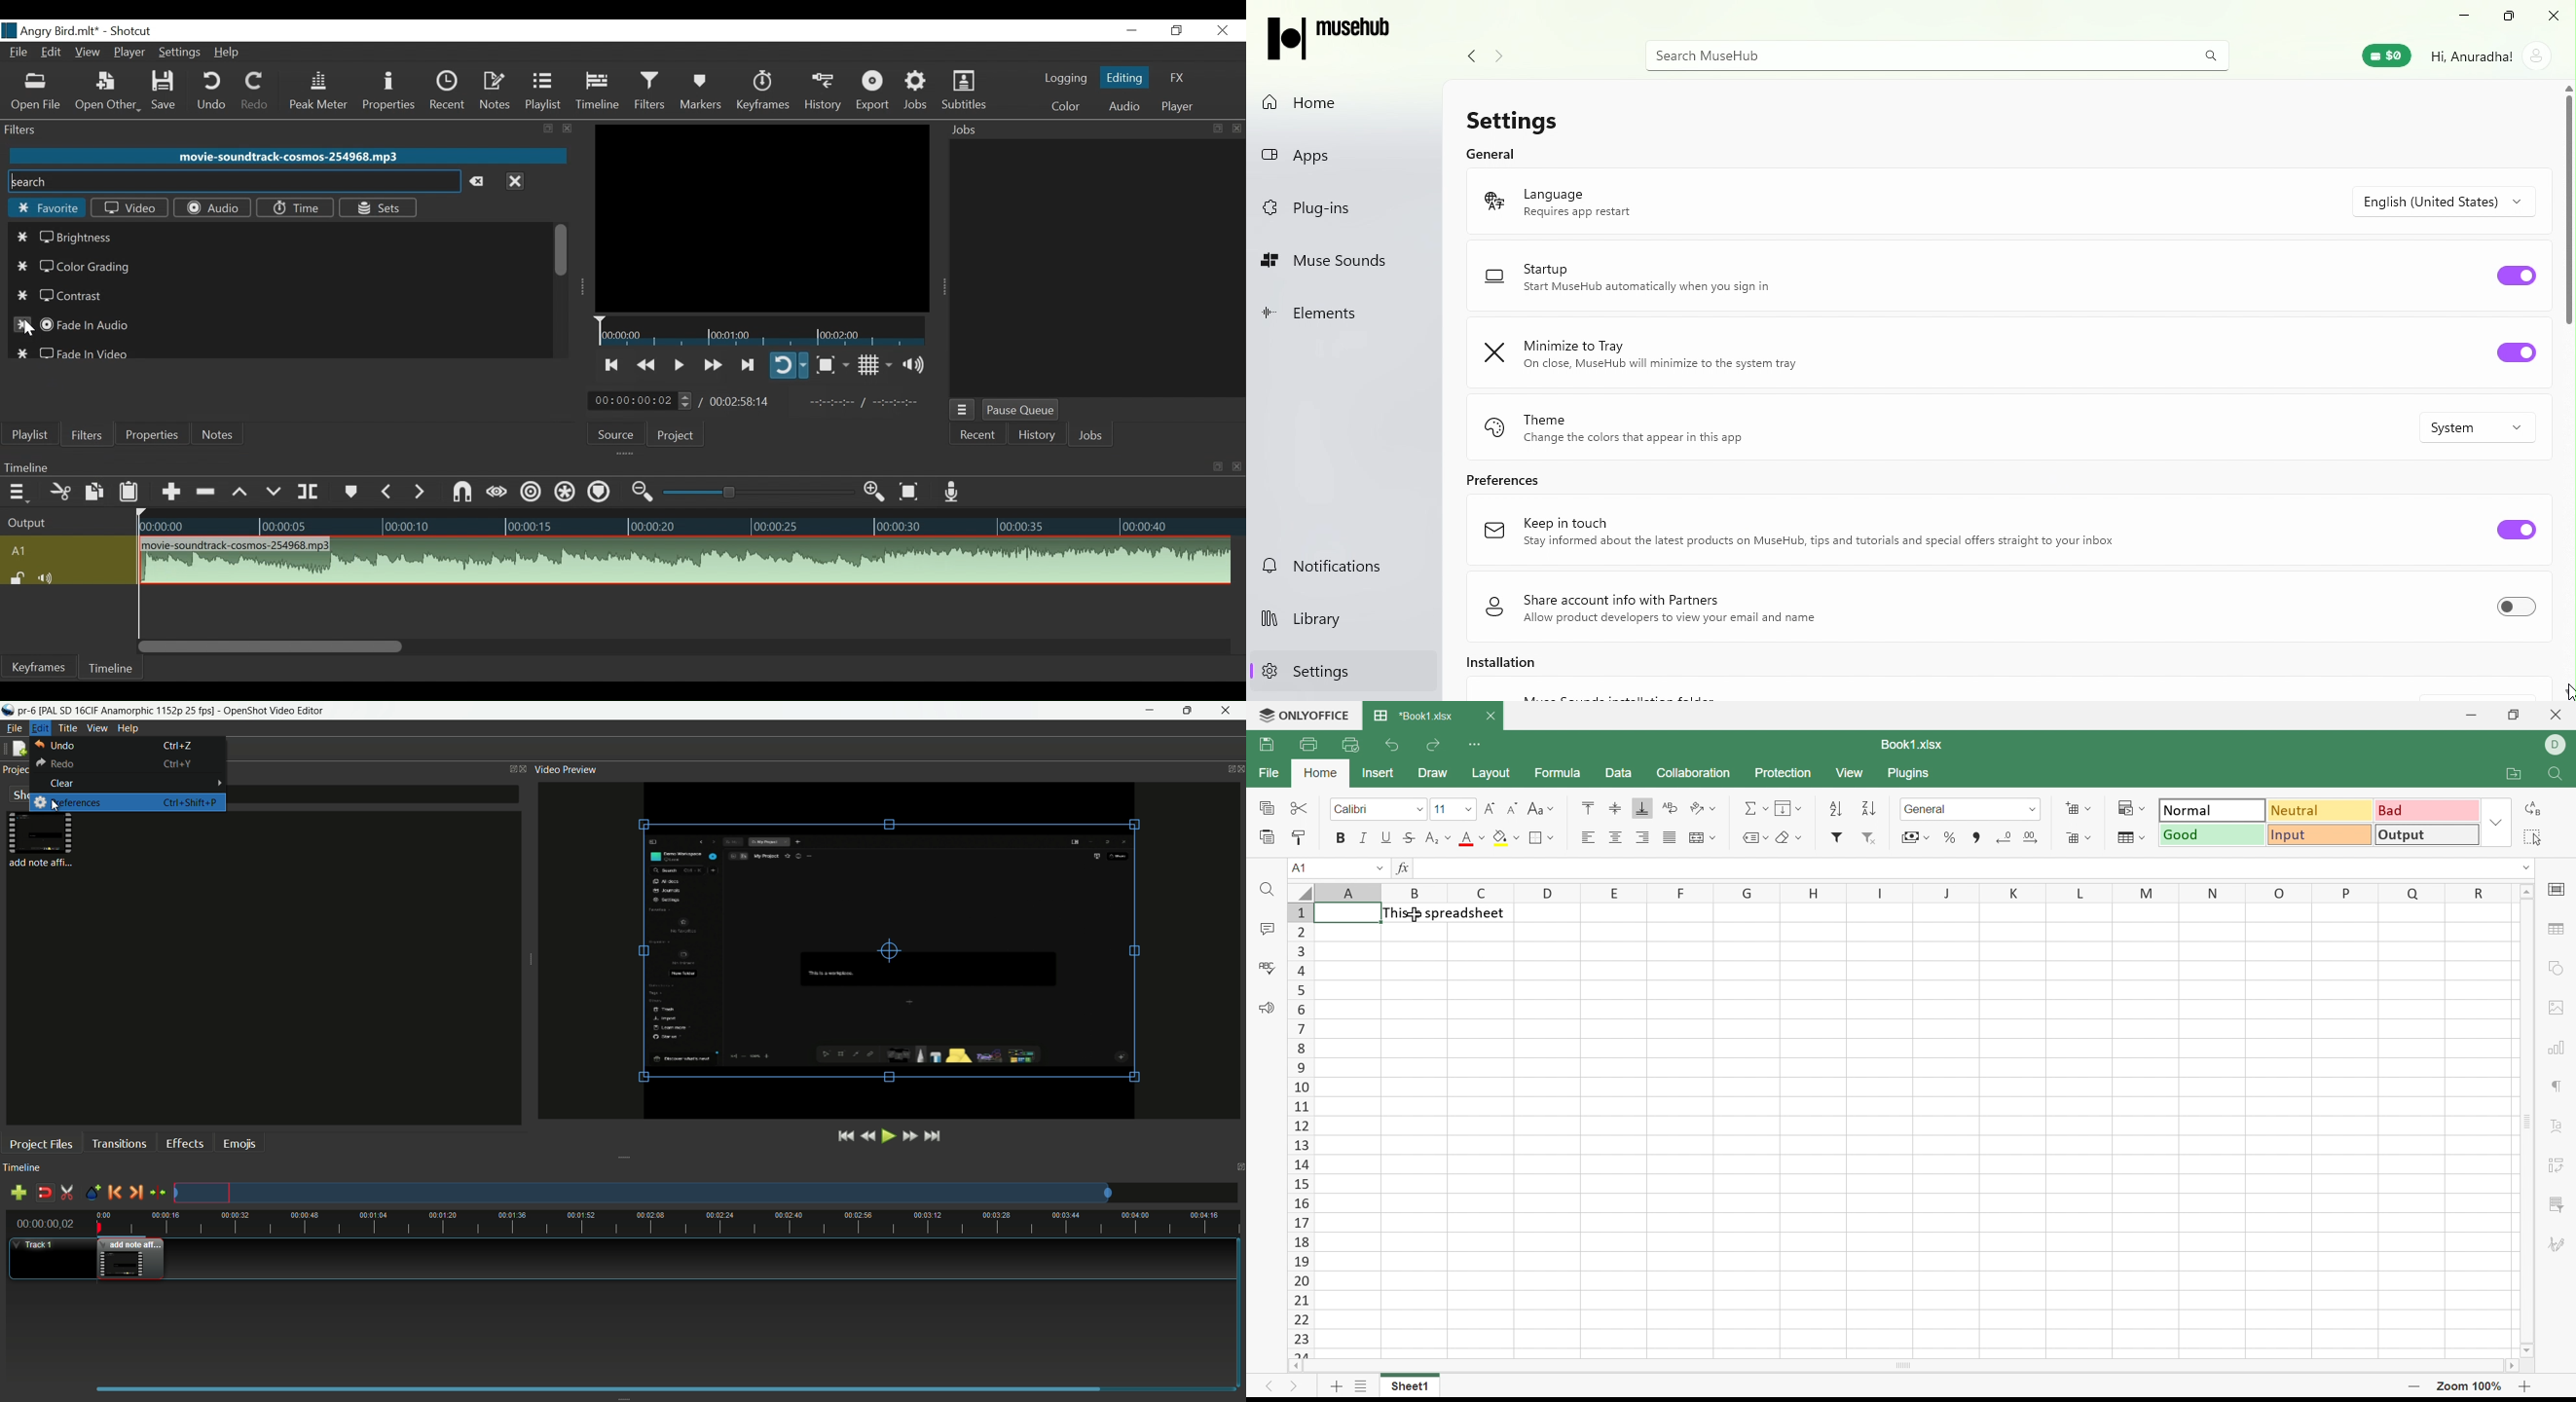 Image resolution: width=2576 pixels, height=1428 pixels. I want to click on Accounting styles, so click(1908, 837).